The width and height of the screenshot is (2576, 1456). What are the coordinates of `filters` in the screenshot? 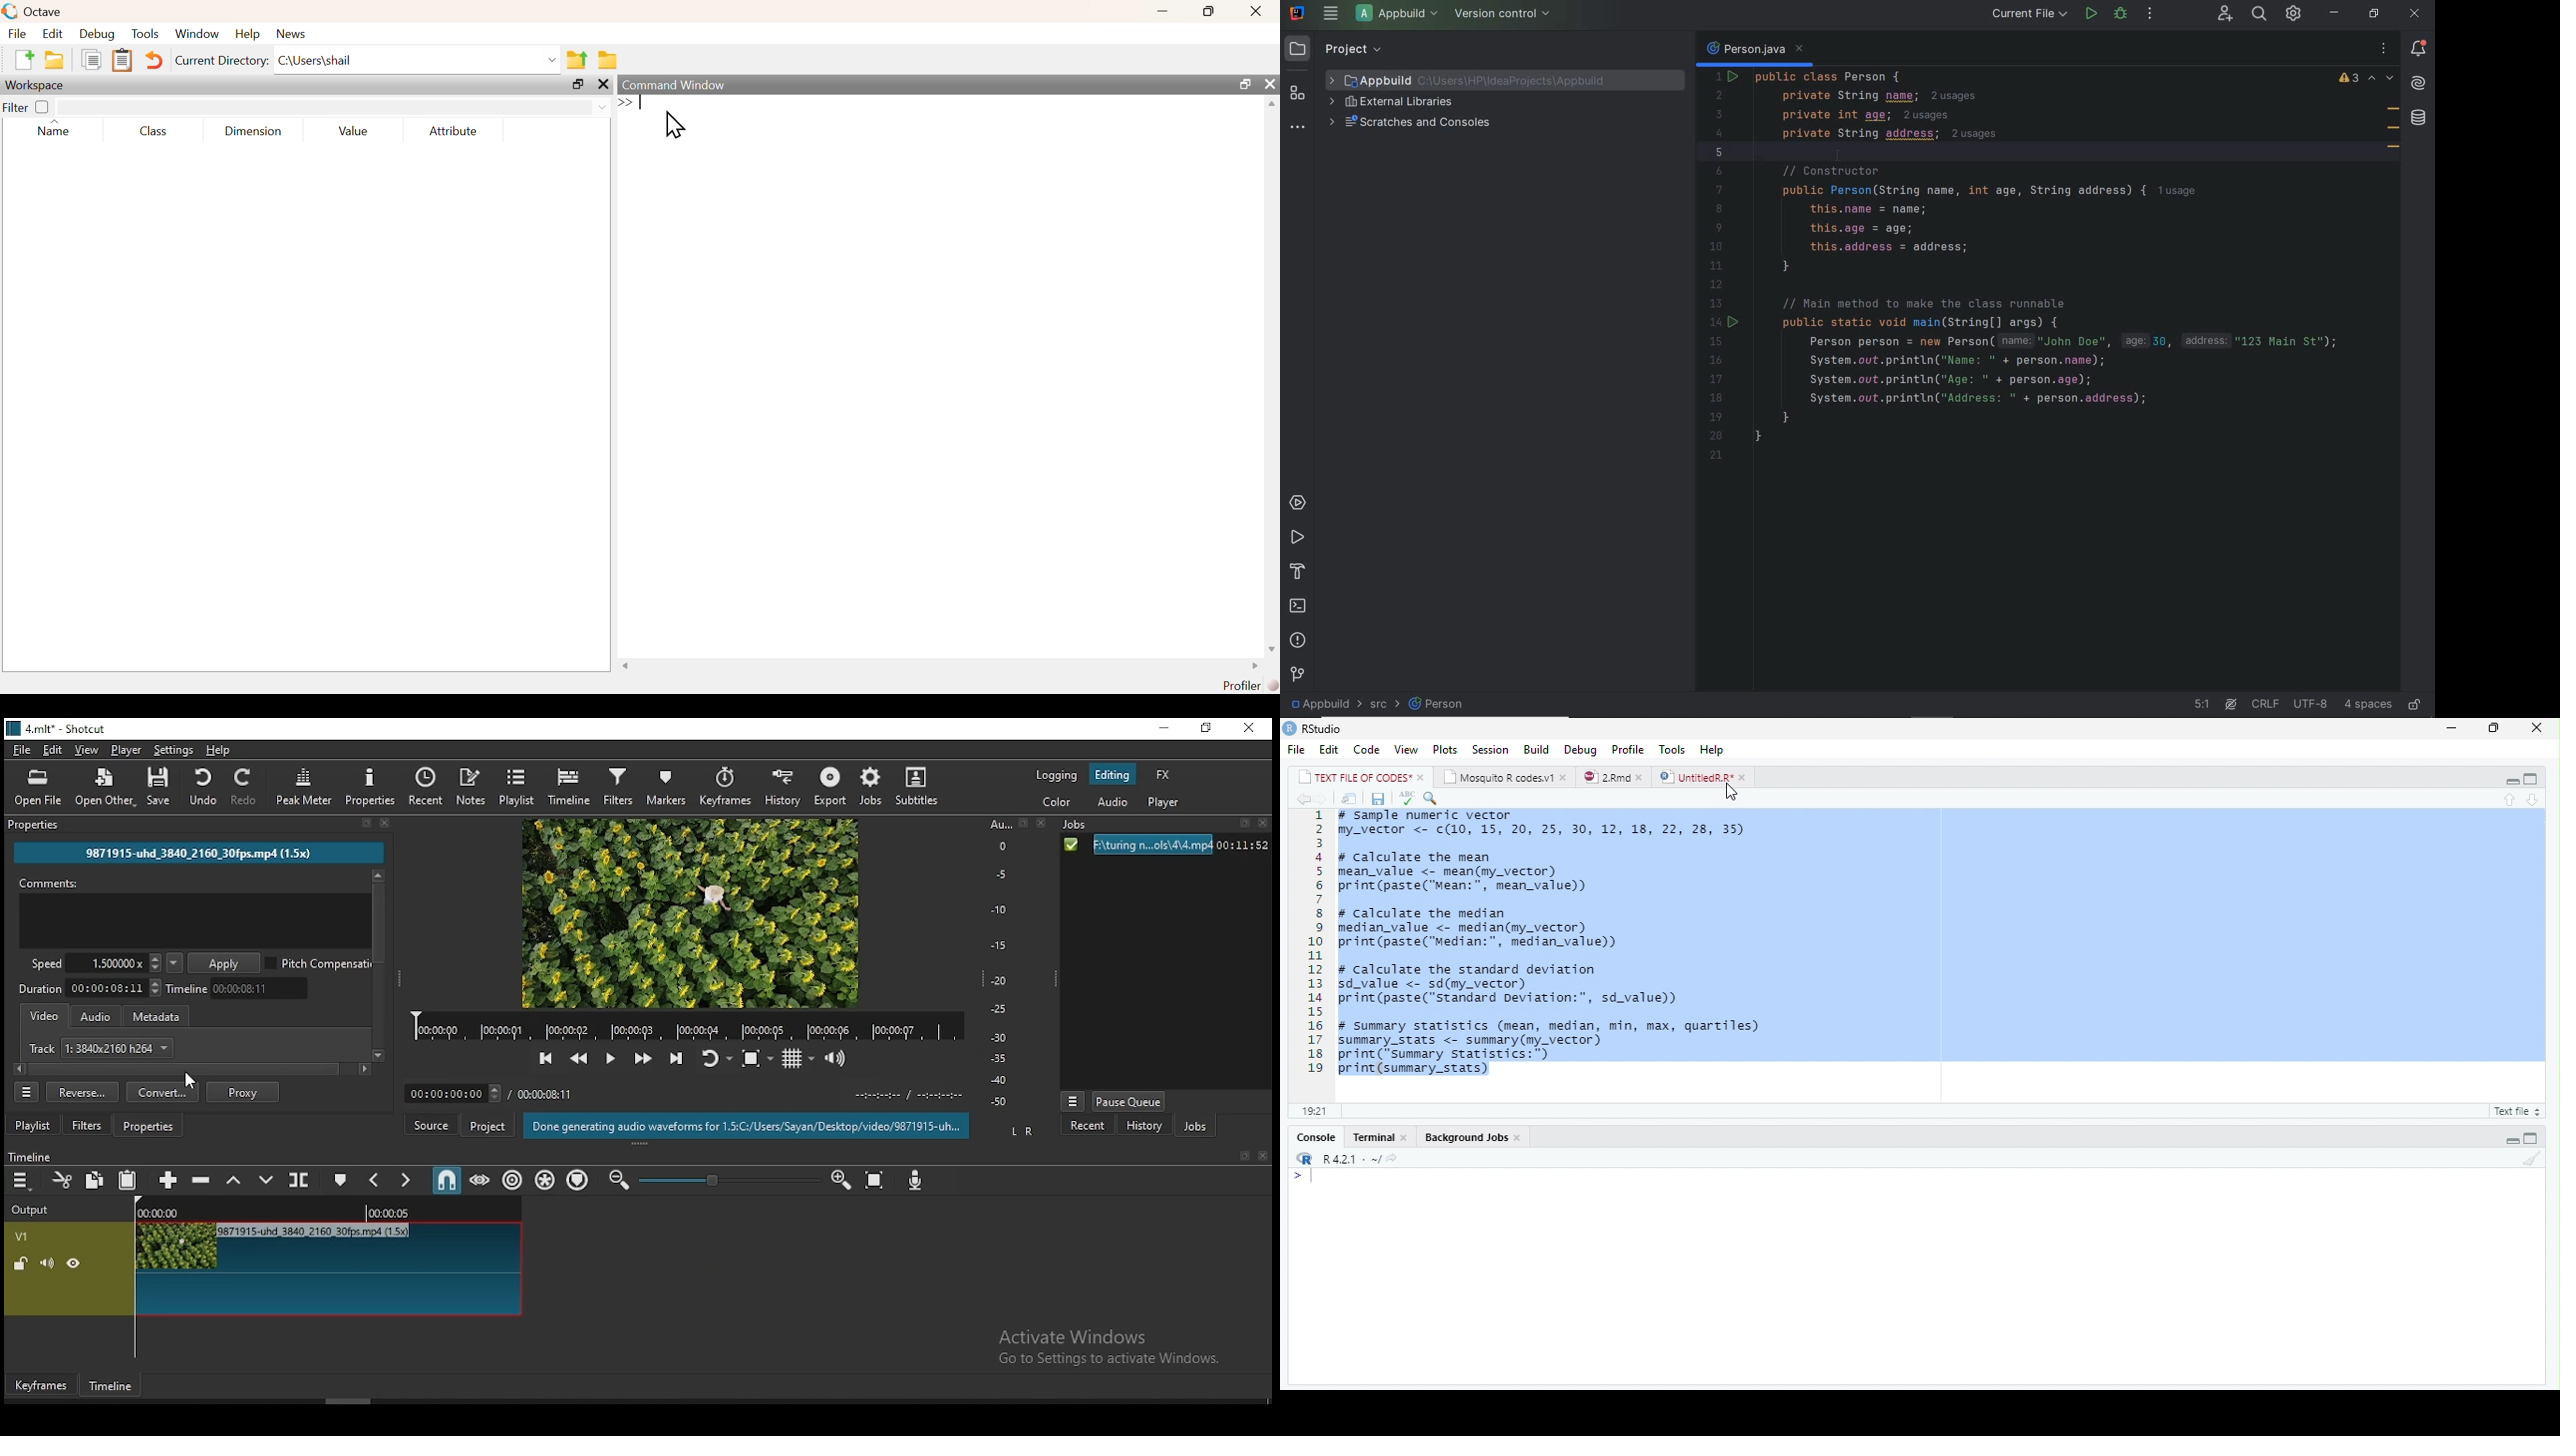 It's located at (87, 1125).